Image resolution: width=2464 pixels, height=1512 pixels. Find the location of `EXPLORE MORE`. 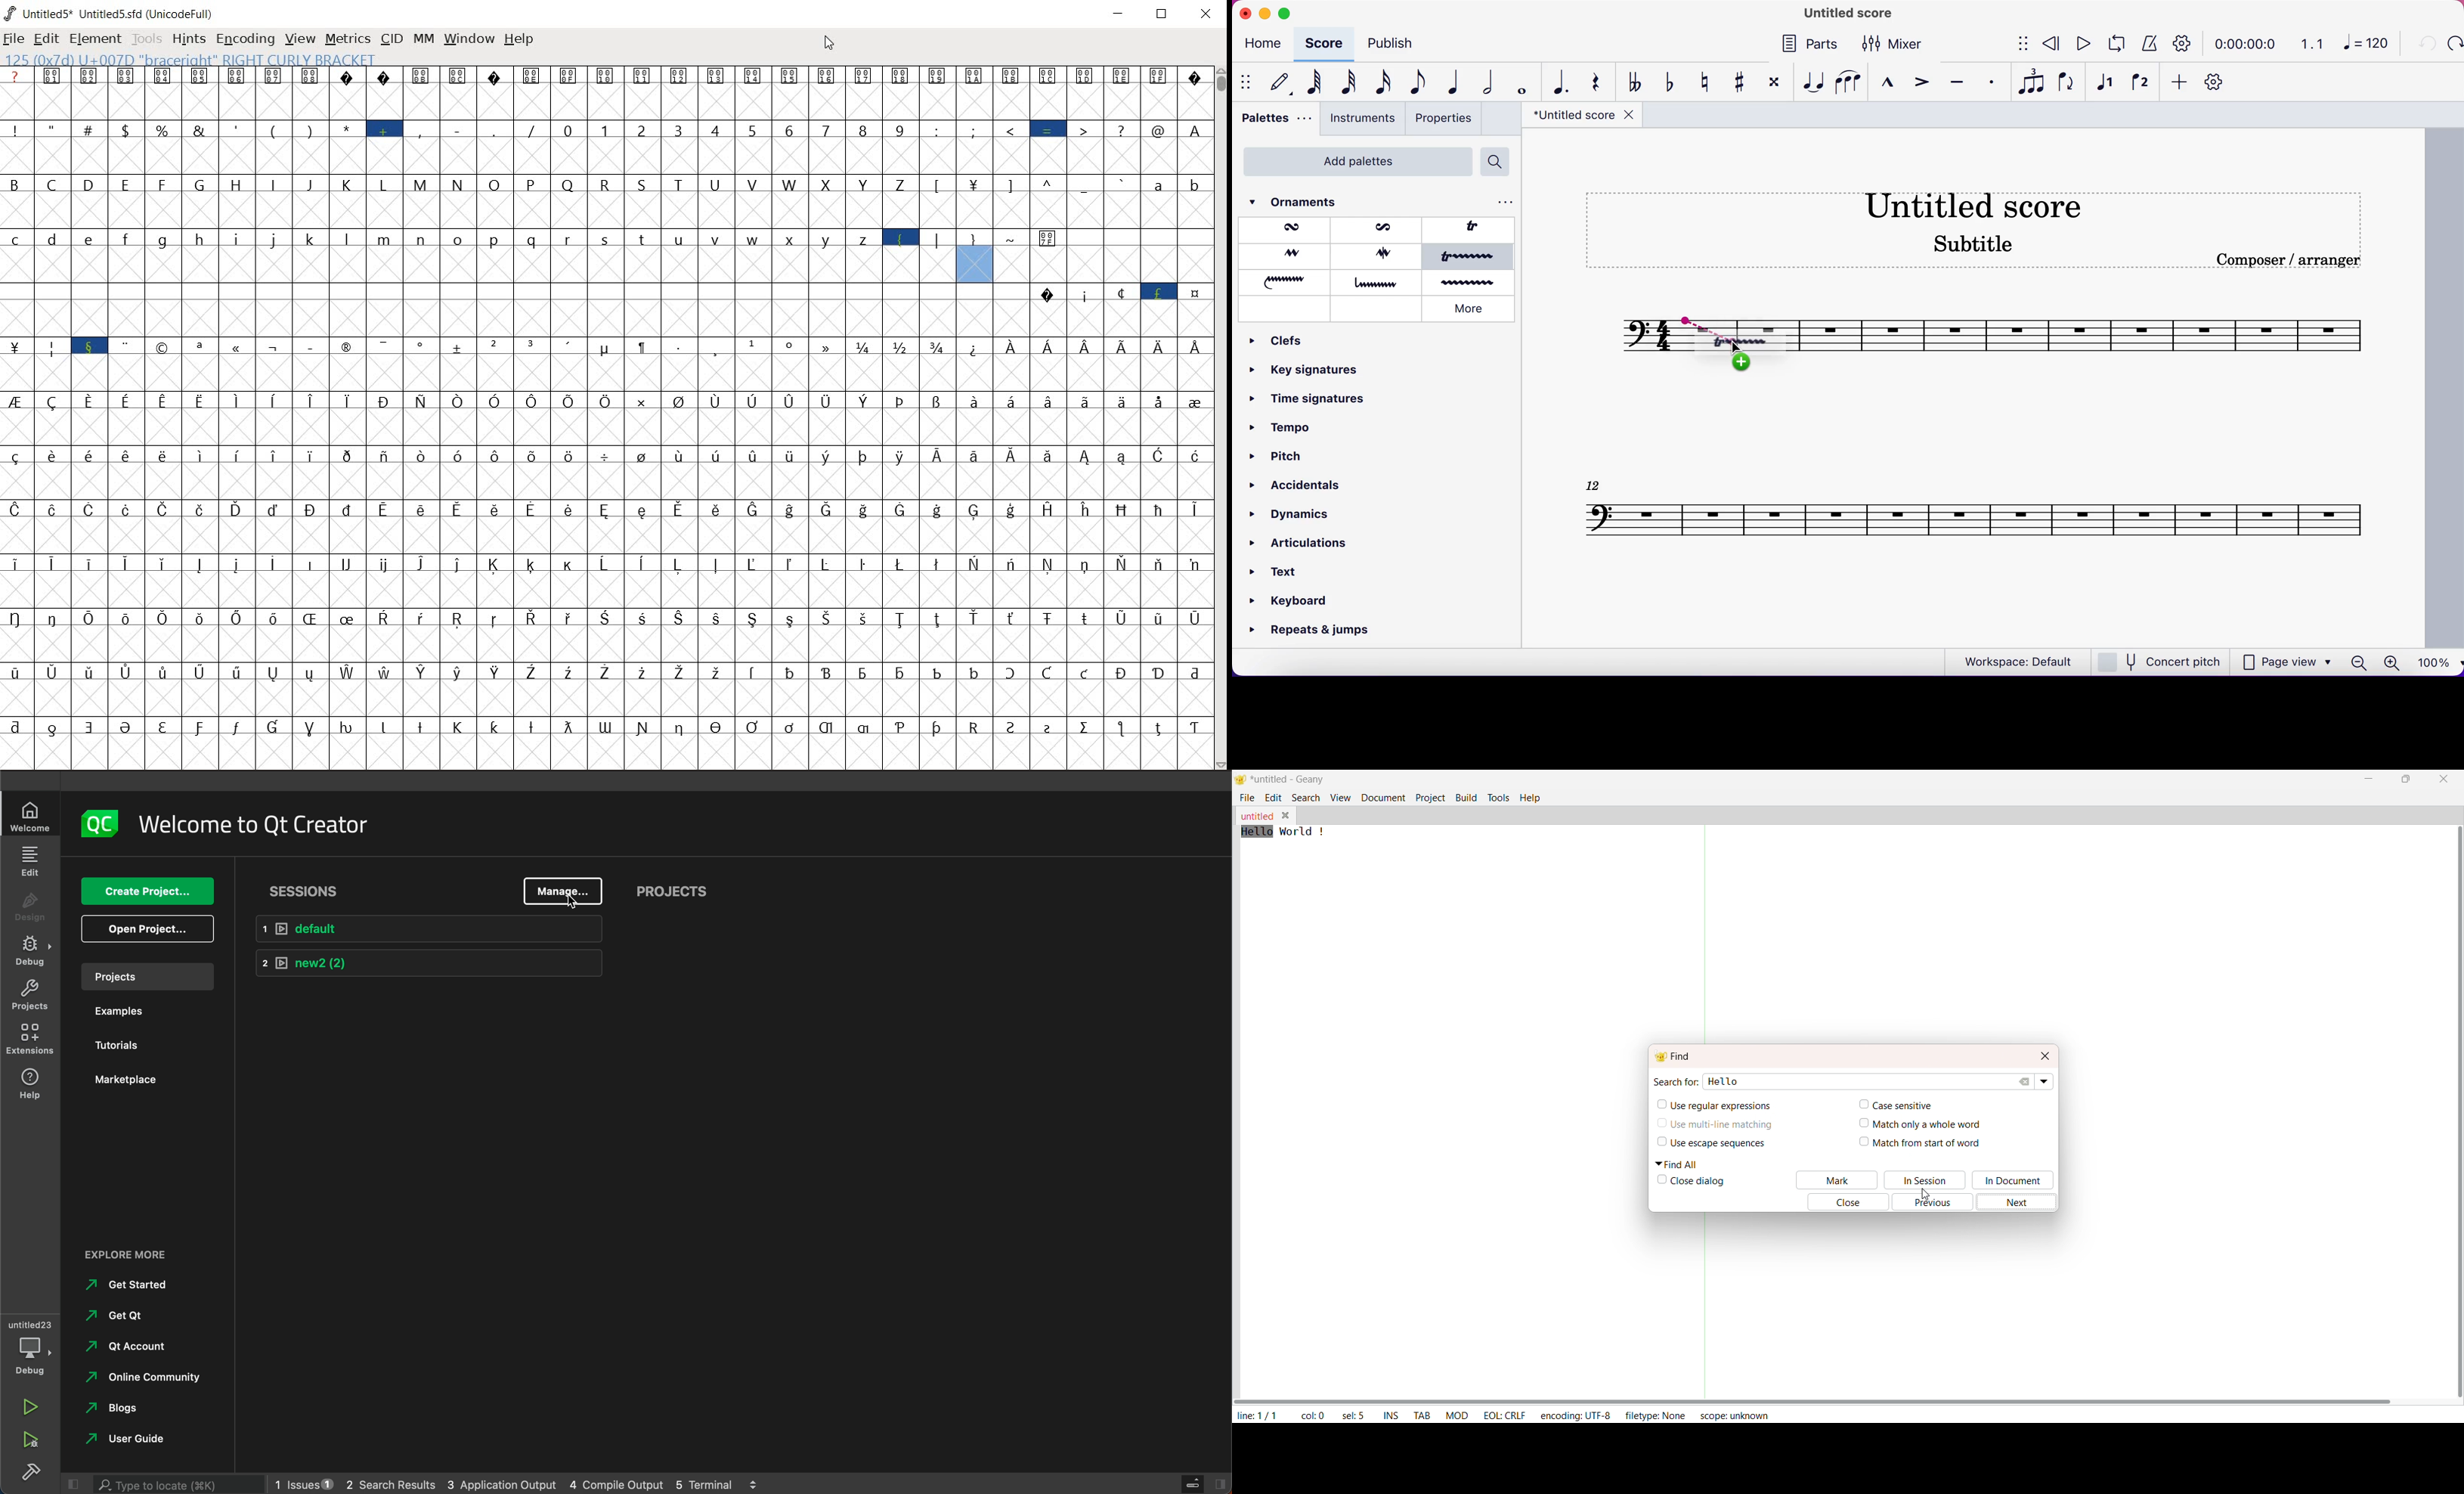

EXPLORE MORE is located at coordinates (129, 1255).